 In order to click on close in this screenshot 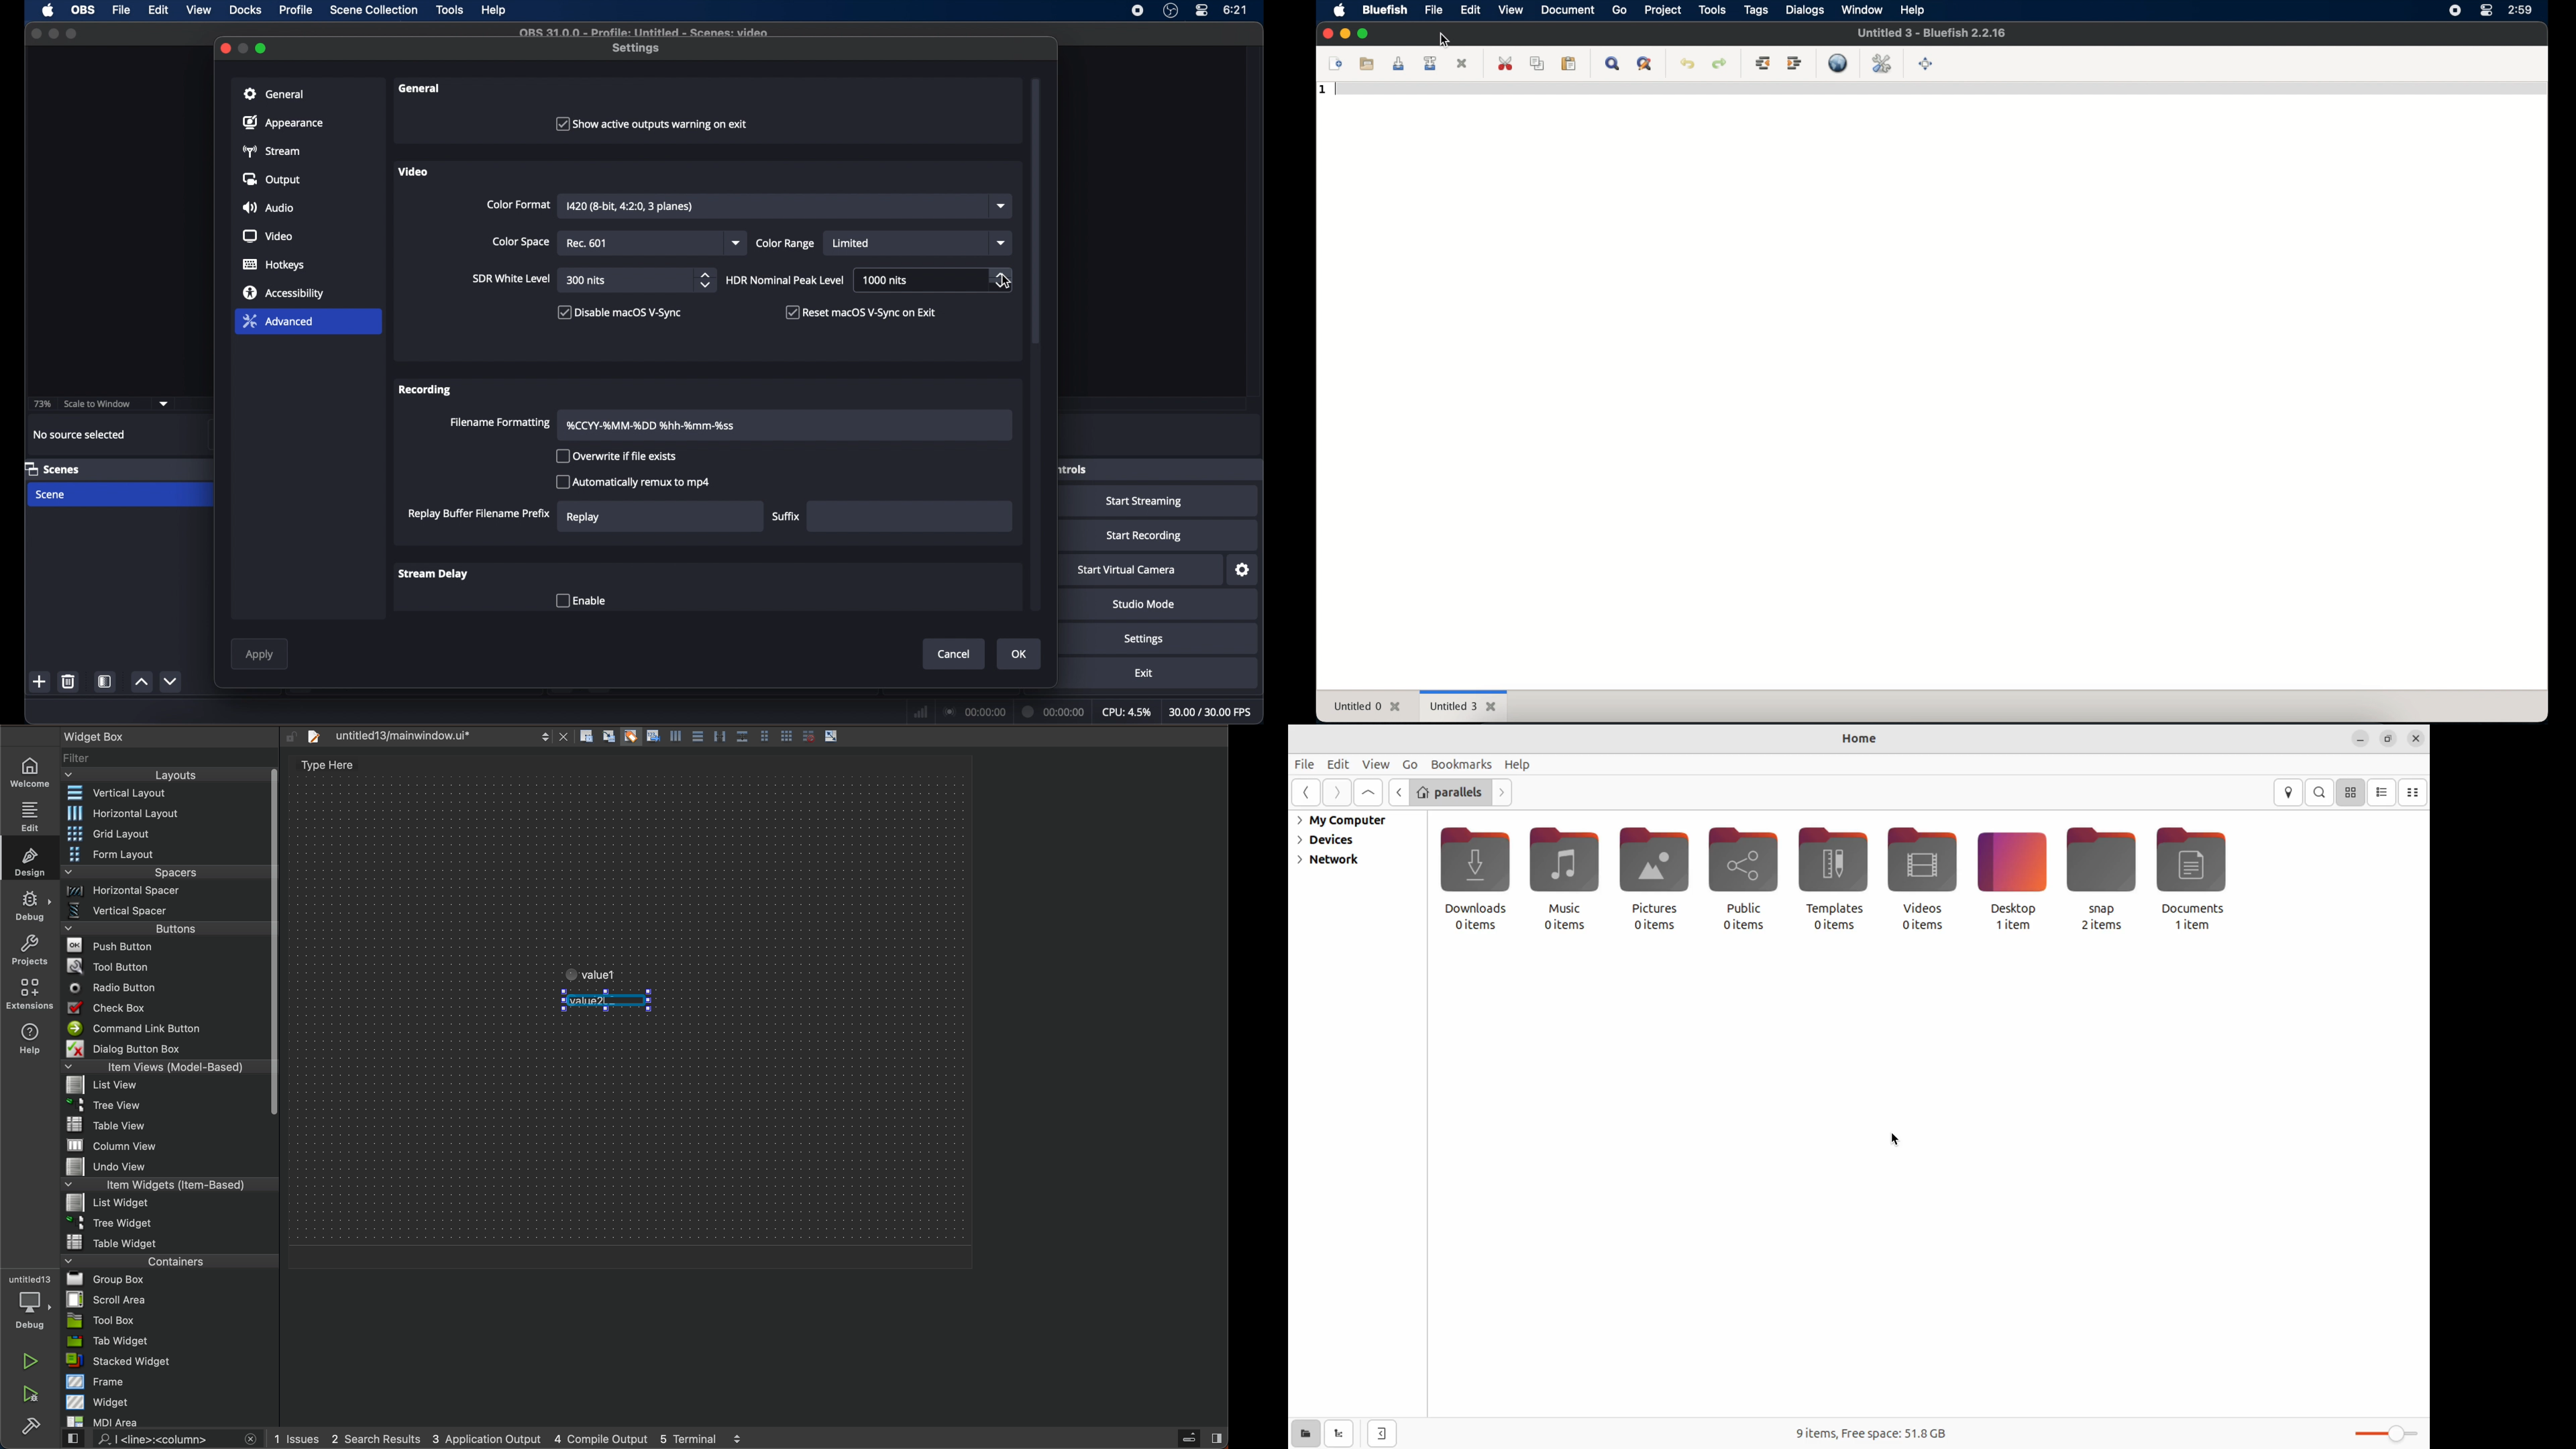, I will do `click(225, 48)`.